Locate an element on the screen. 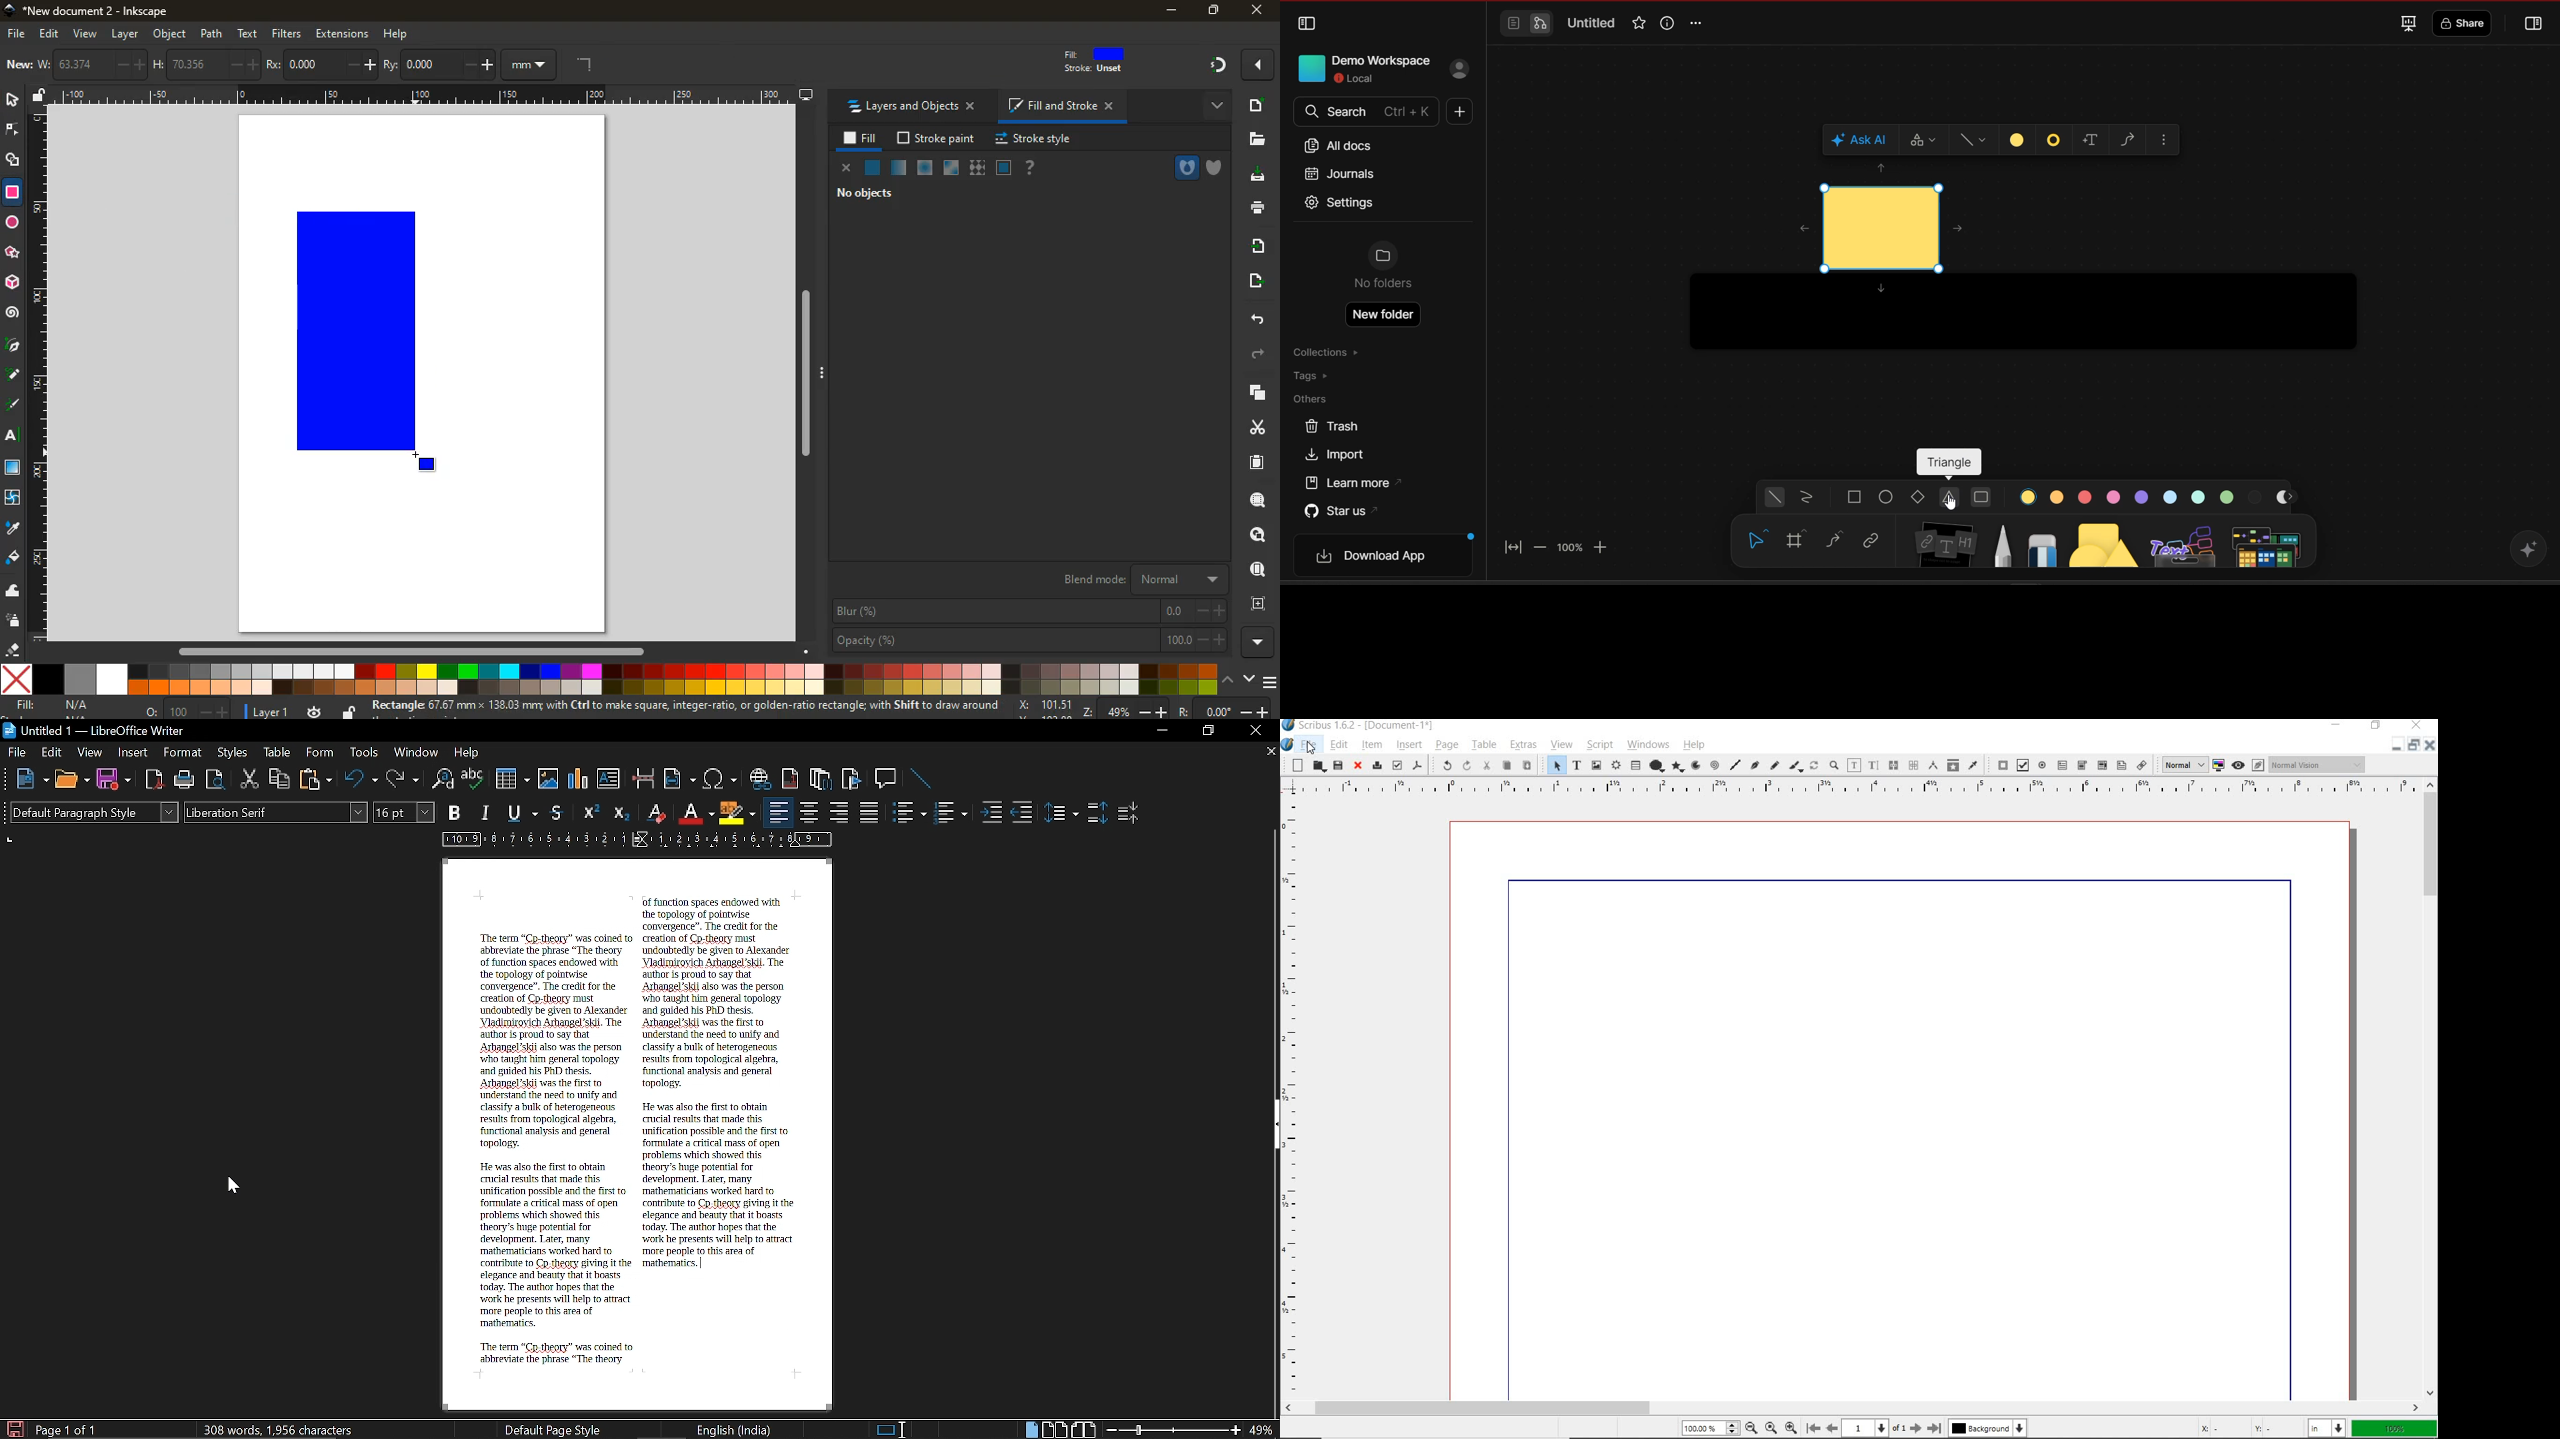 This screenshot has height=1456, width=2576. Document Workspace is located at coordinates (1900, 1110).